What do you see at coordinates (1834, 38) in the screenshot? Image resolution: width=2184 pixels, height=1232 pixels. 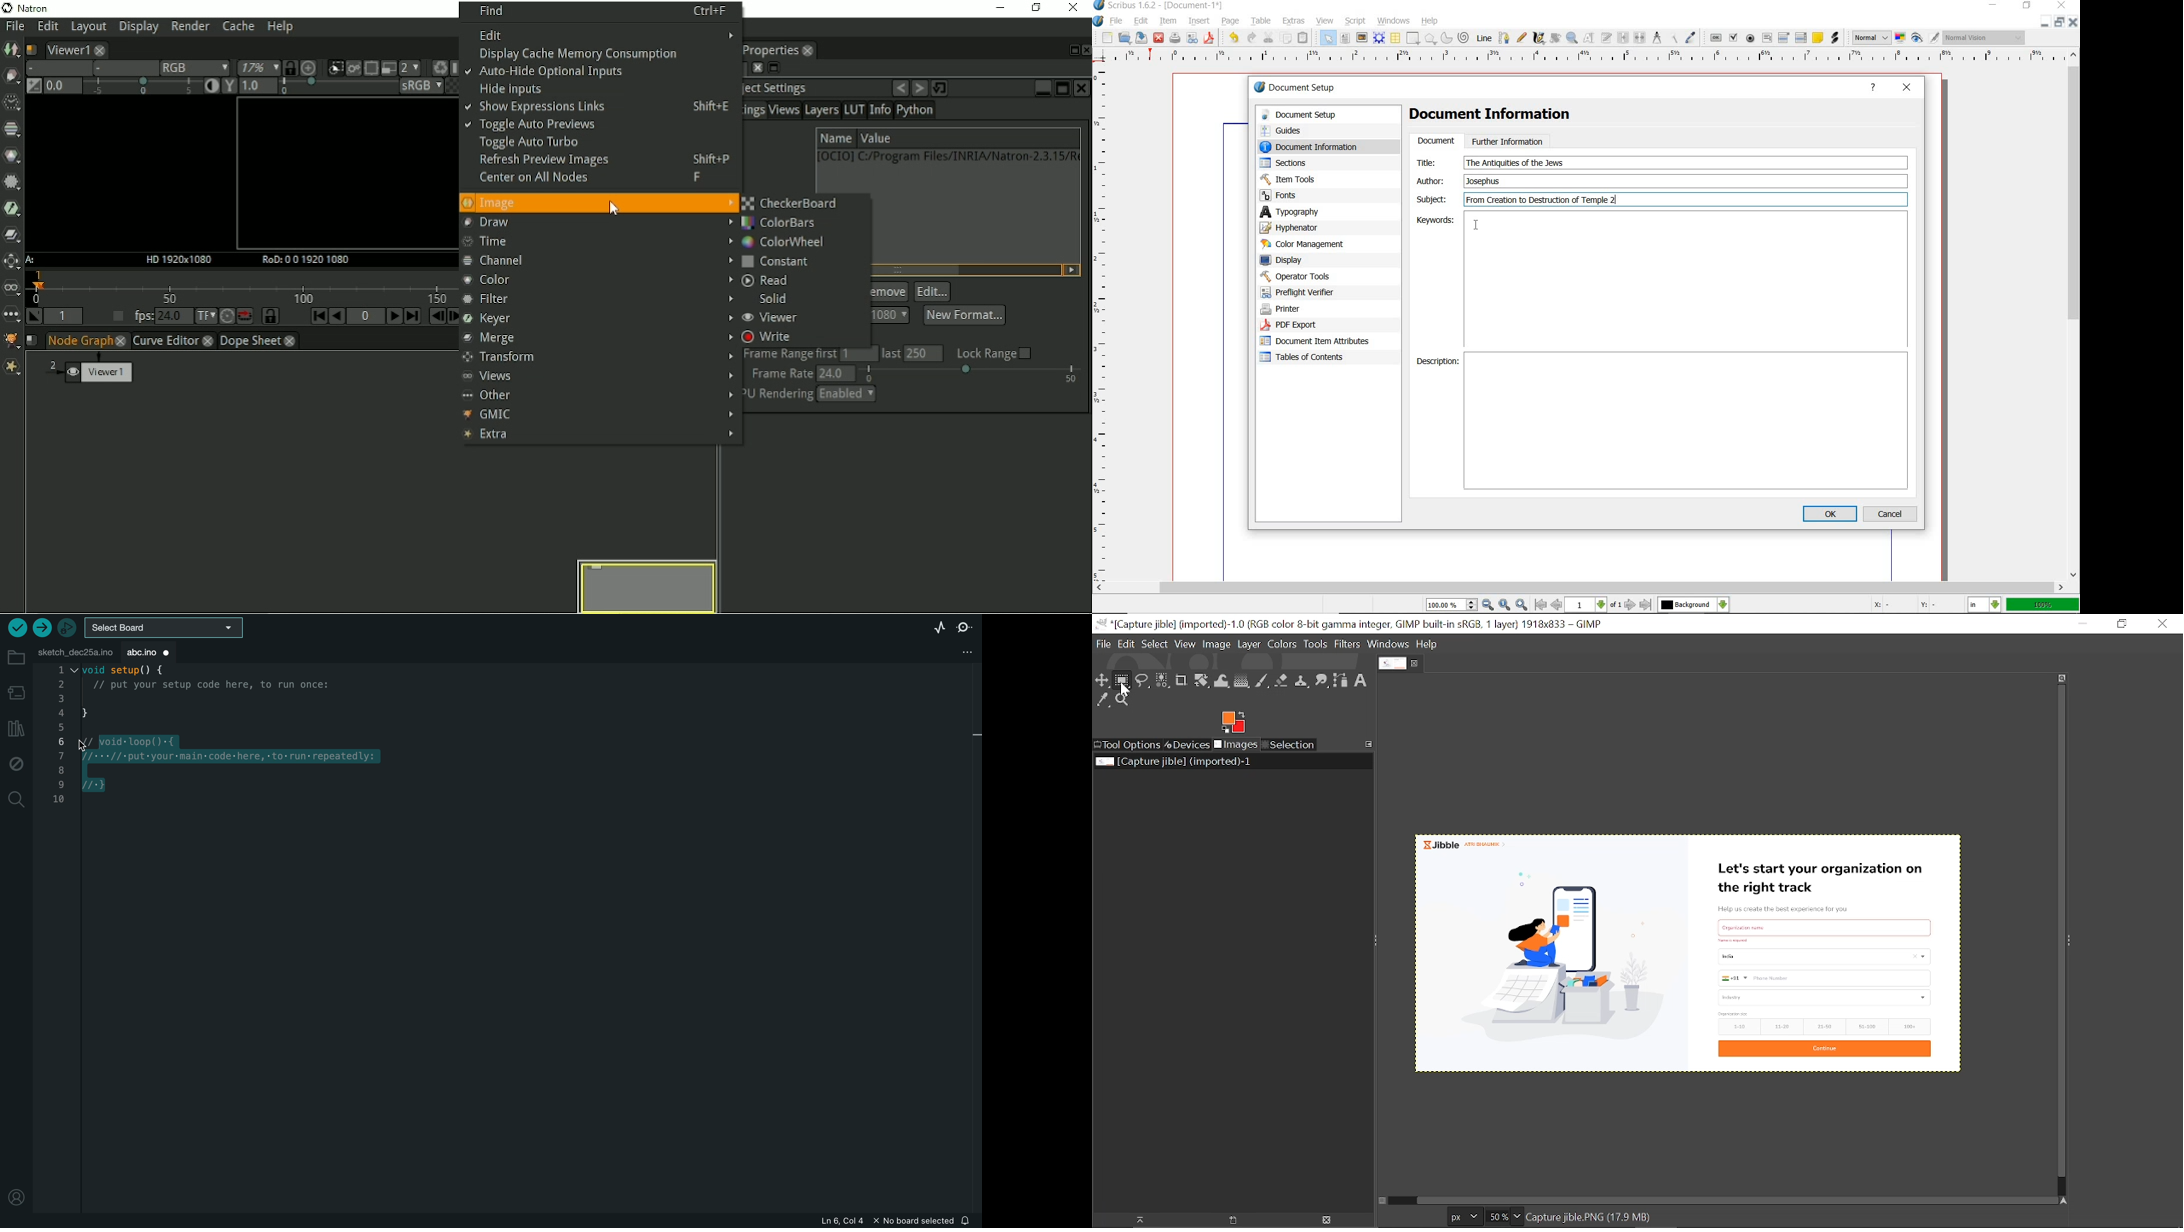 I see `link annotation` at bounding box center [1834, 38].